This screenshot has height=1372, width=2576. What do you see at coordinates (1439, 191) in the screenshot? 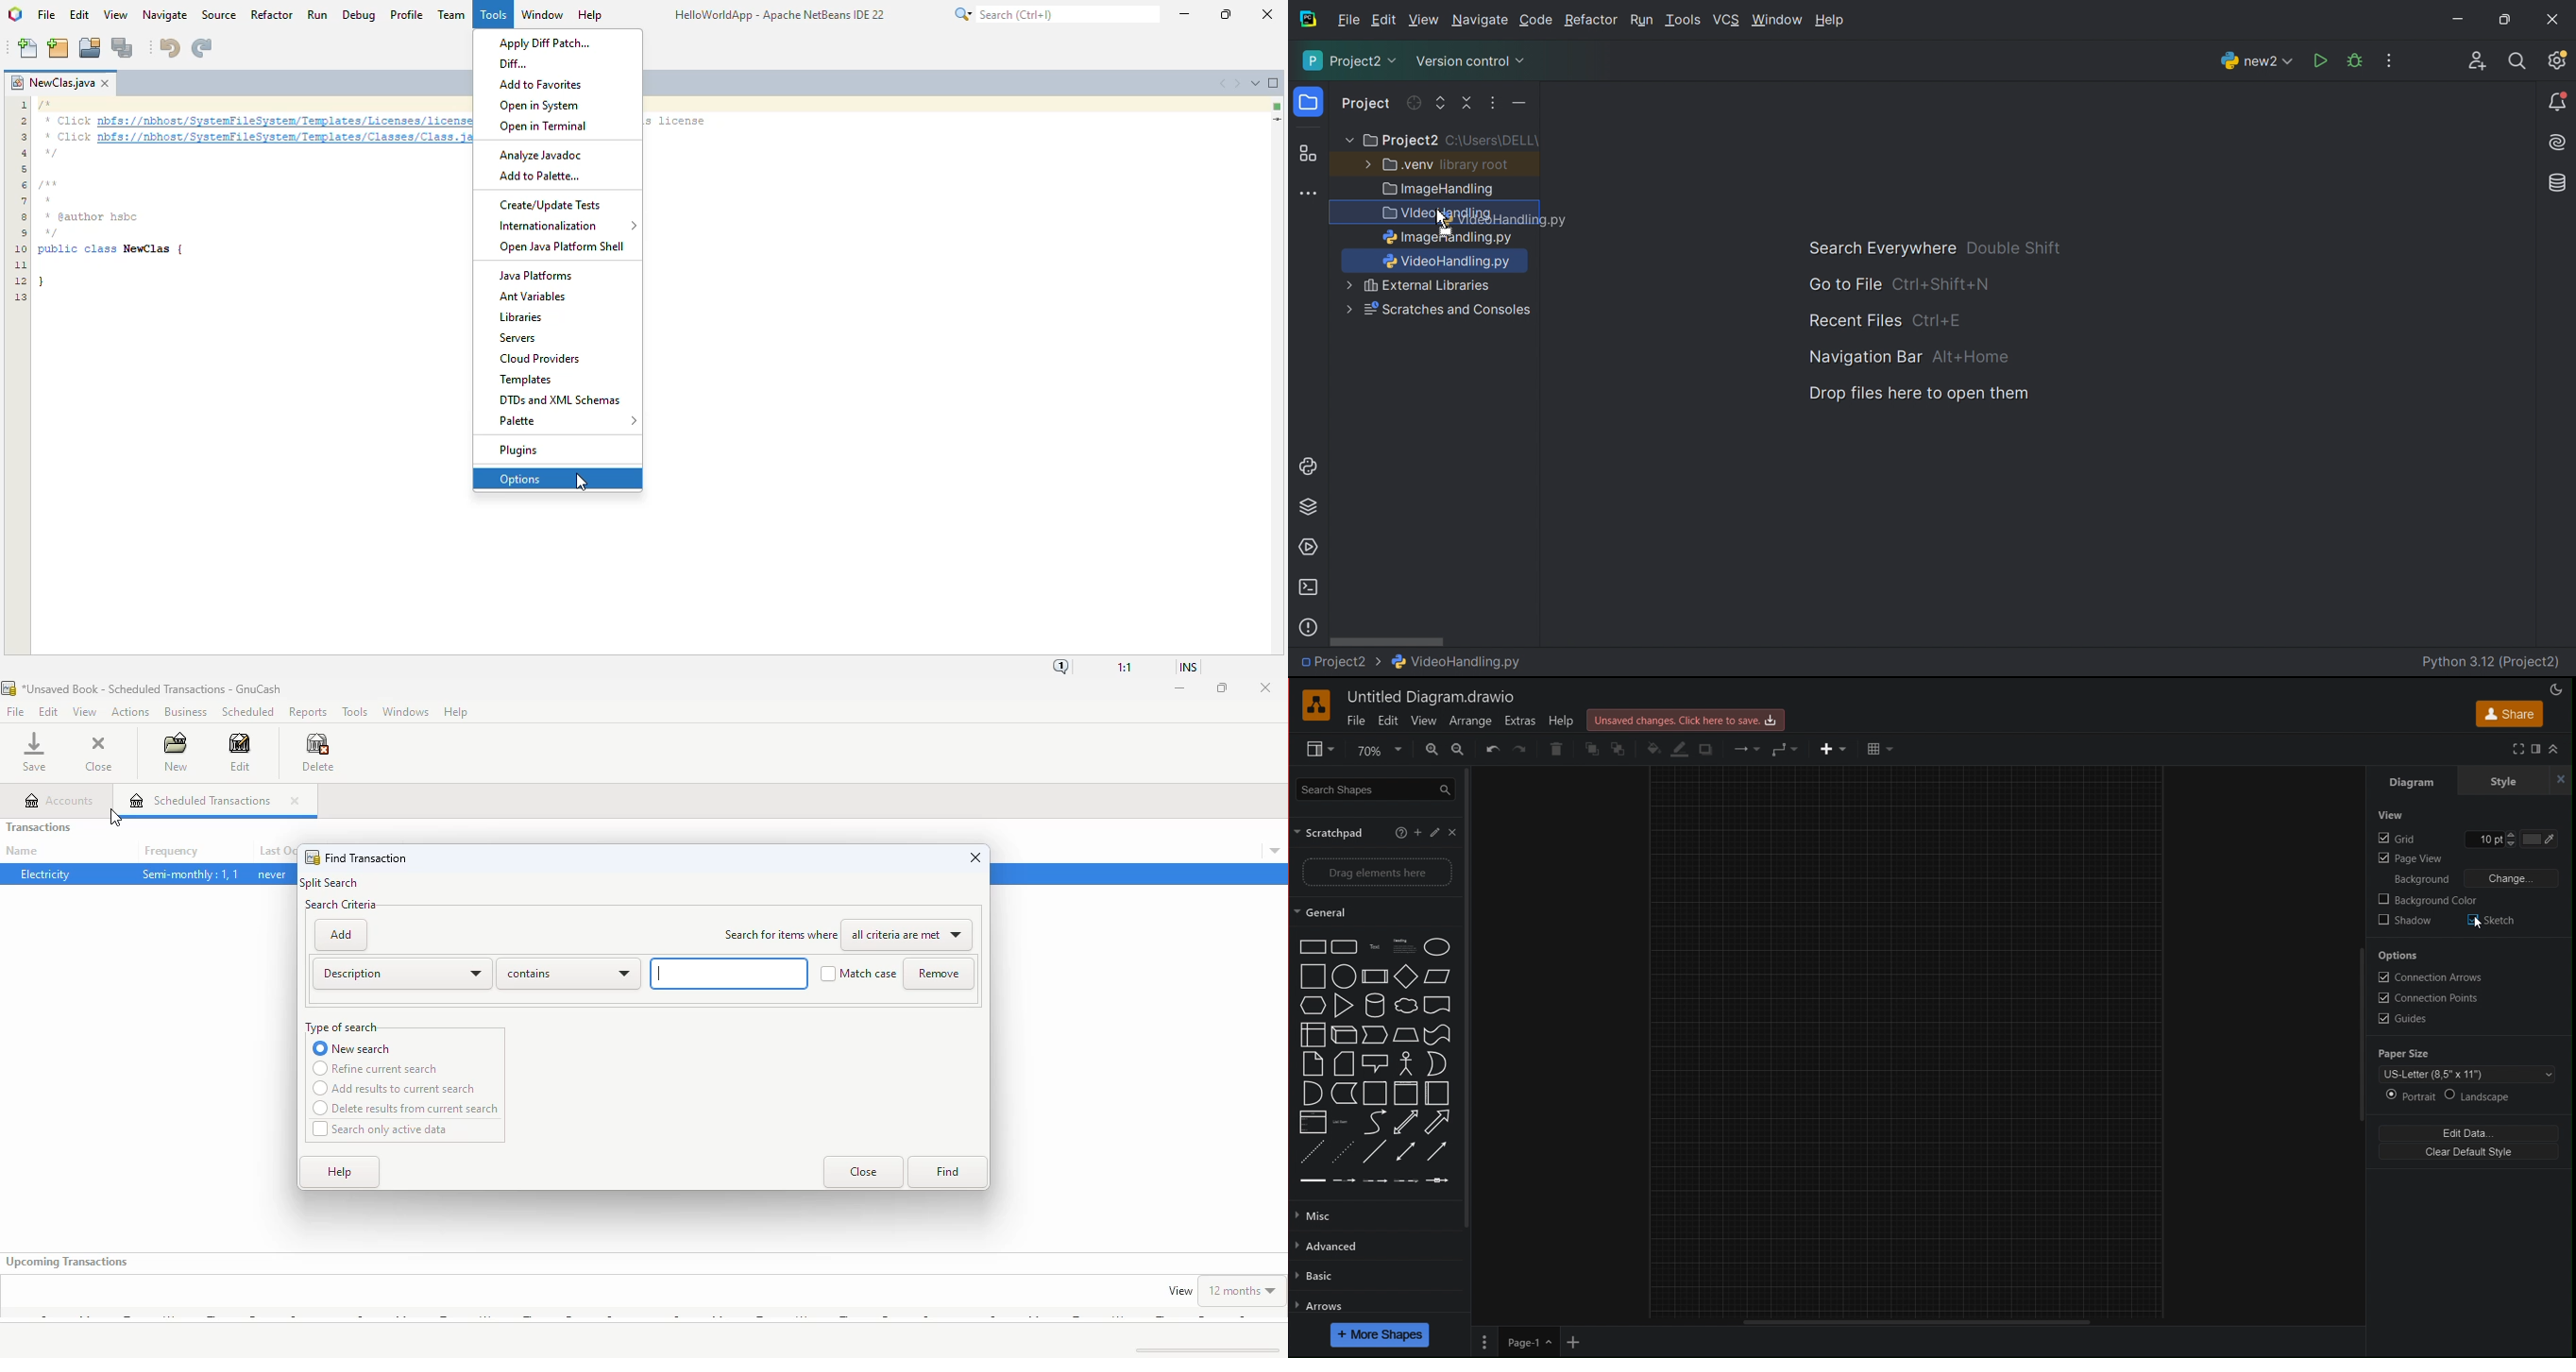
I see `Image Handling` at bounding box center [1439, 191].